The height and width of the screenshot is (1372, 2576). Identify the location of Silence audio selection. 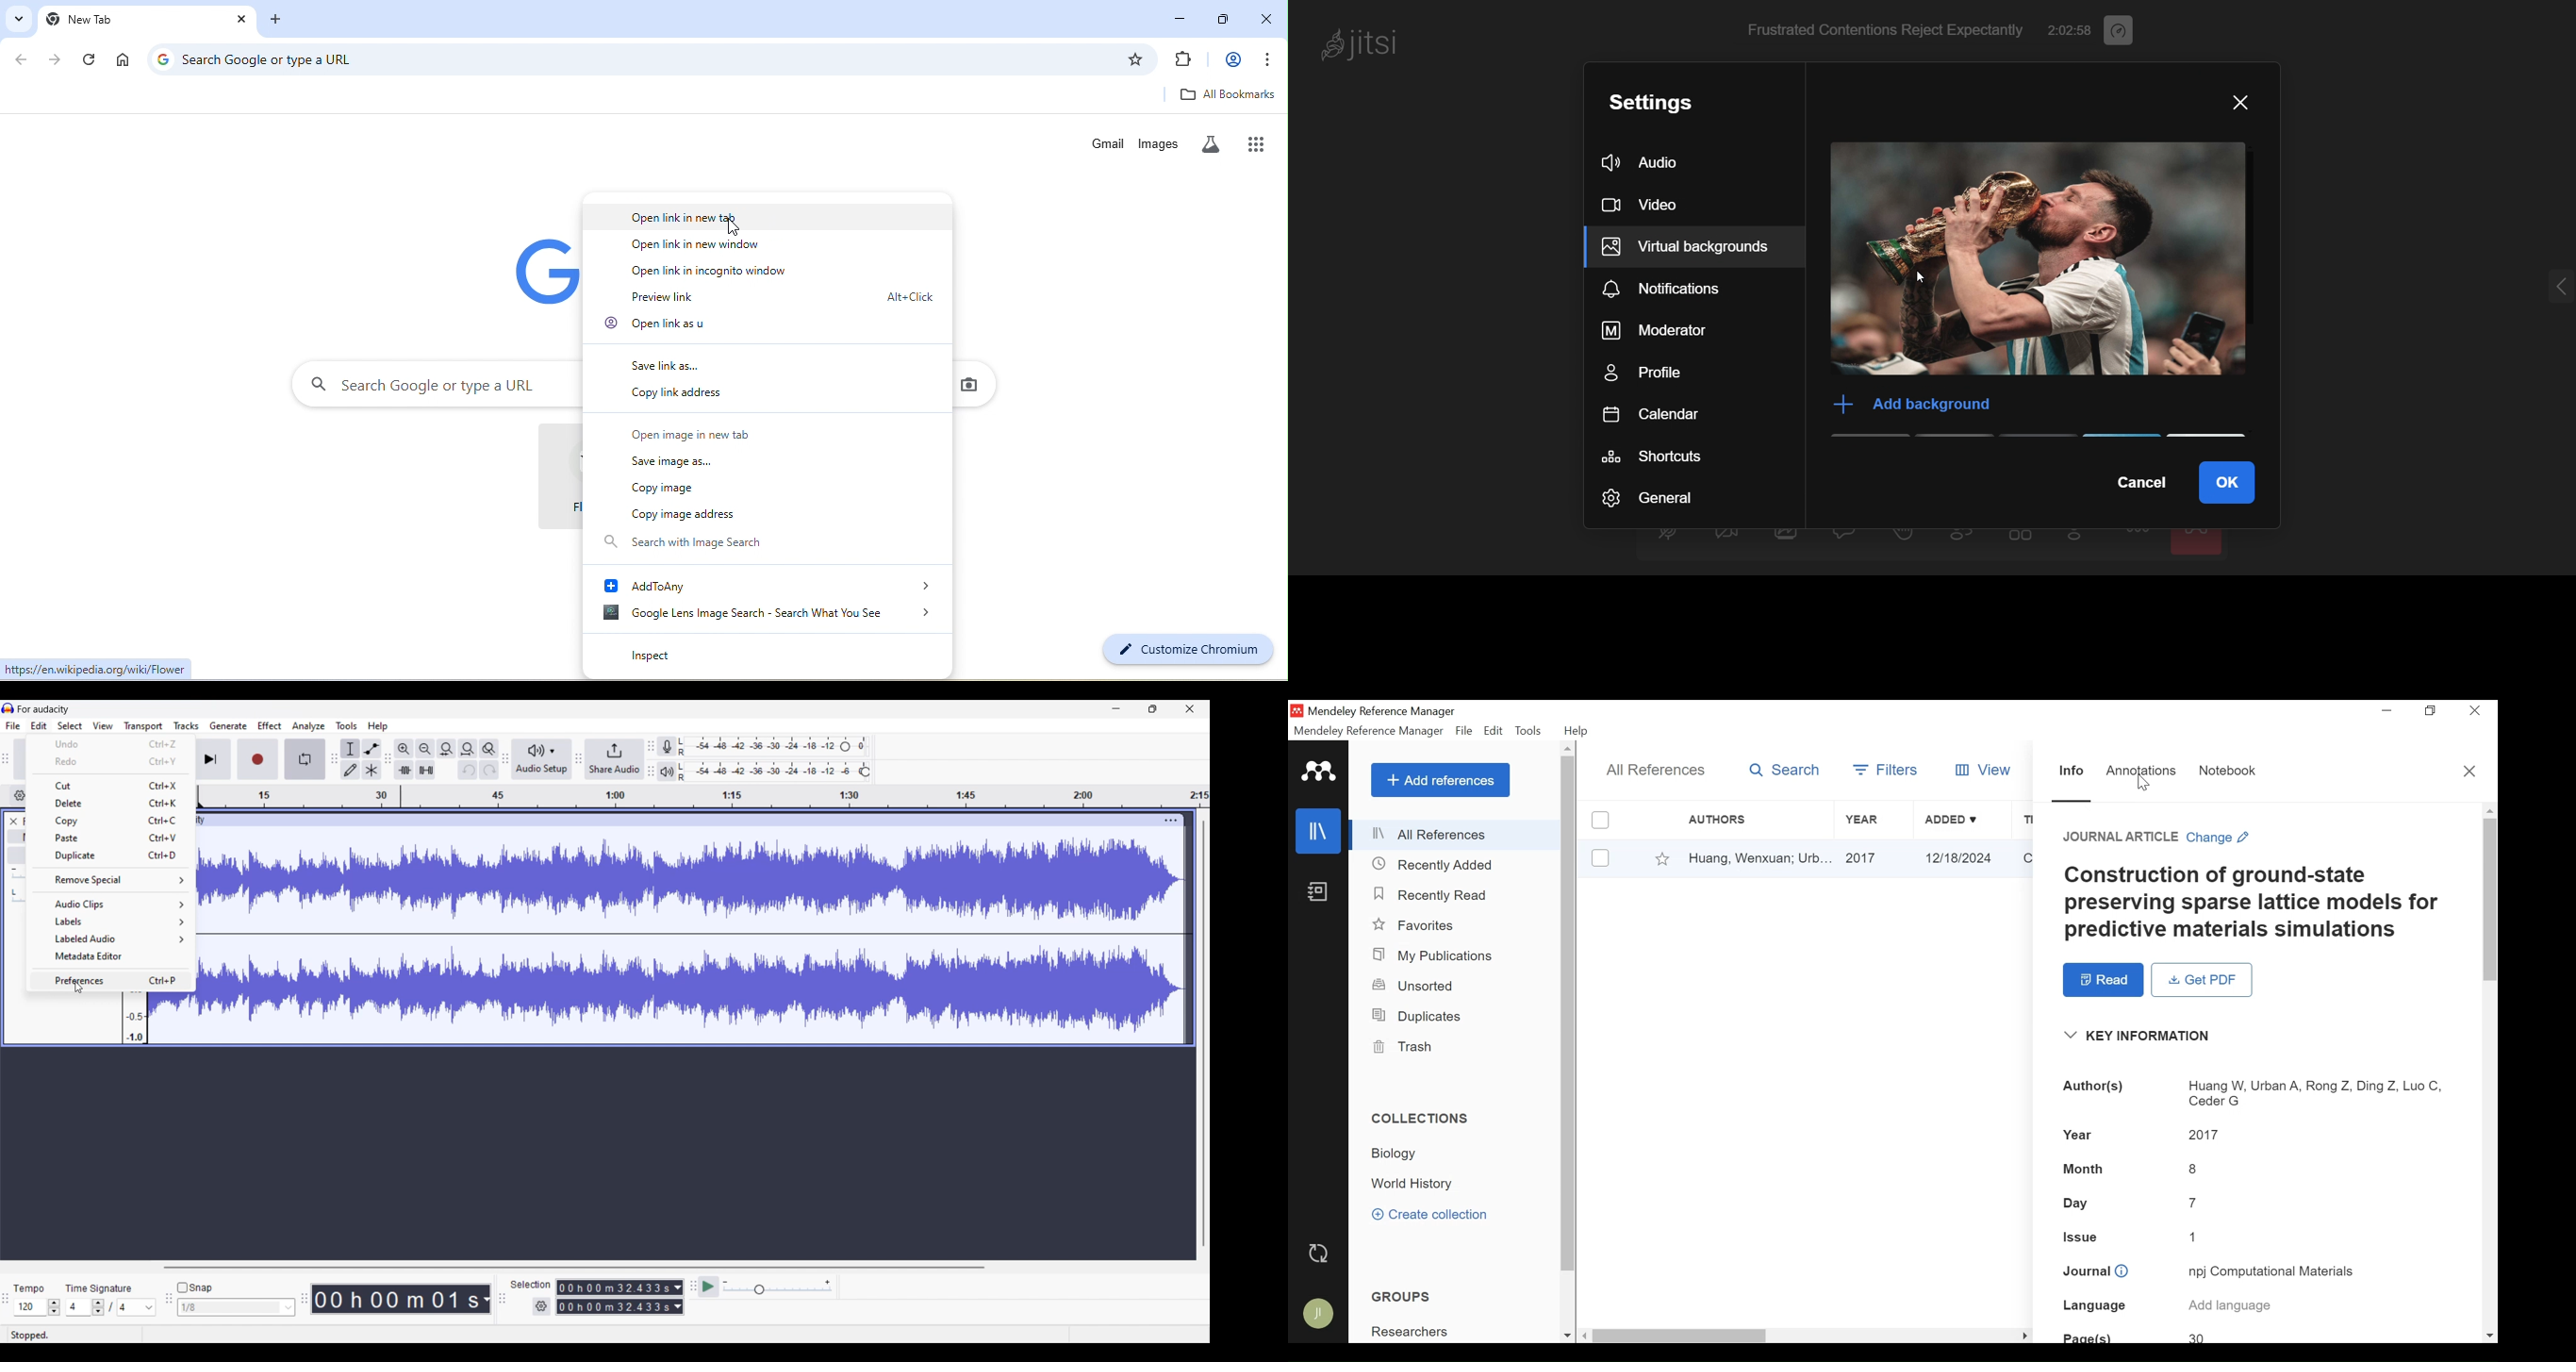
(425, 770).